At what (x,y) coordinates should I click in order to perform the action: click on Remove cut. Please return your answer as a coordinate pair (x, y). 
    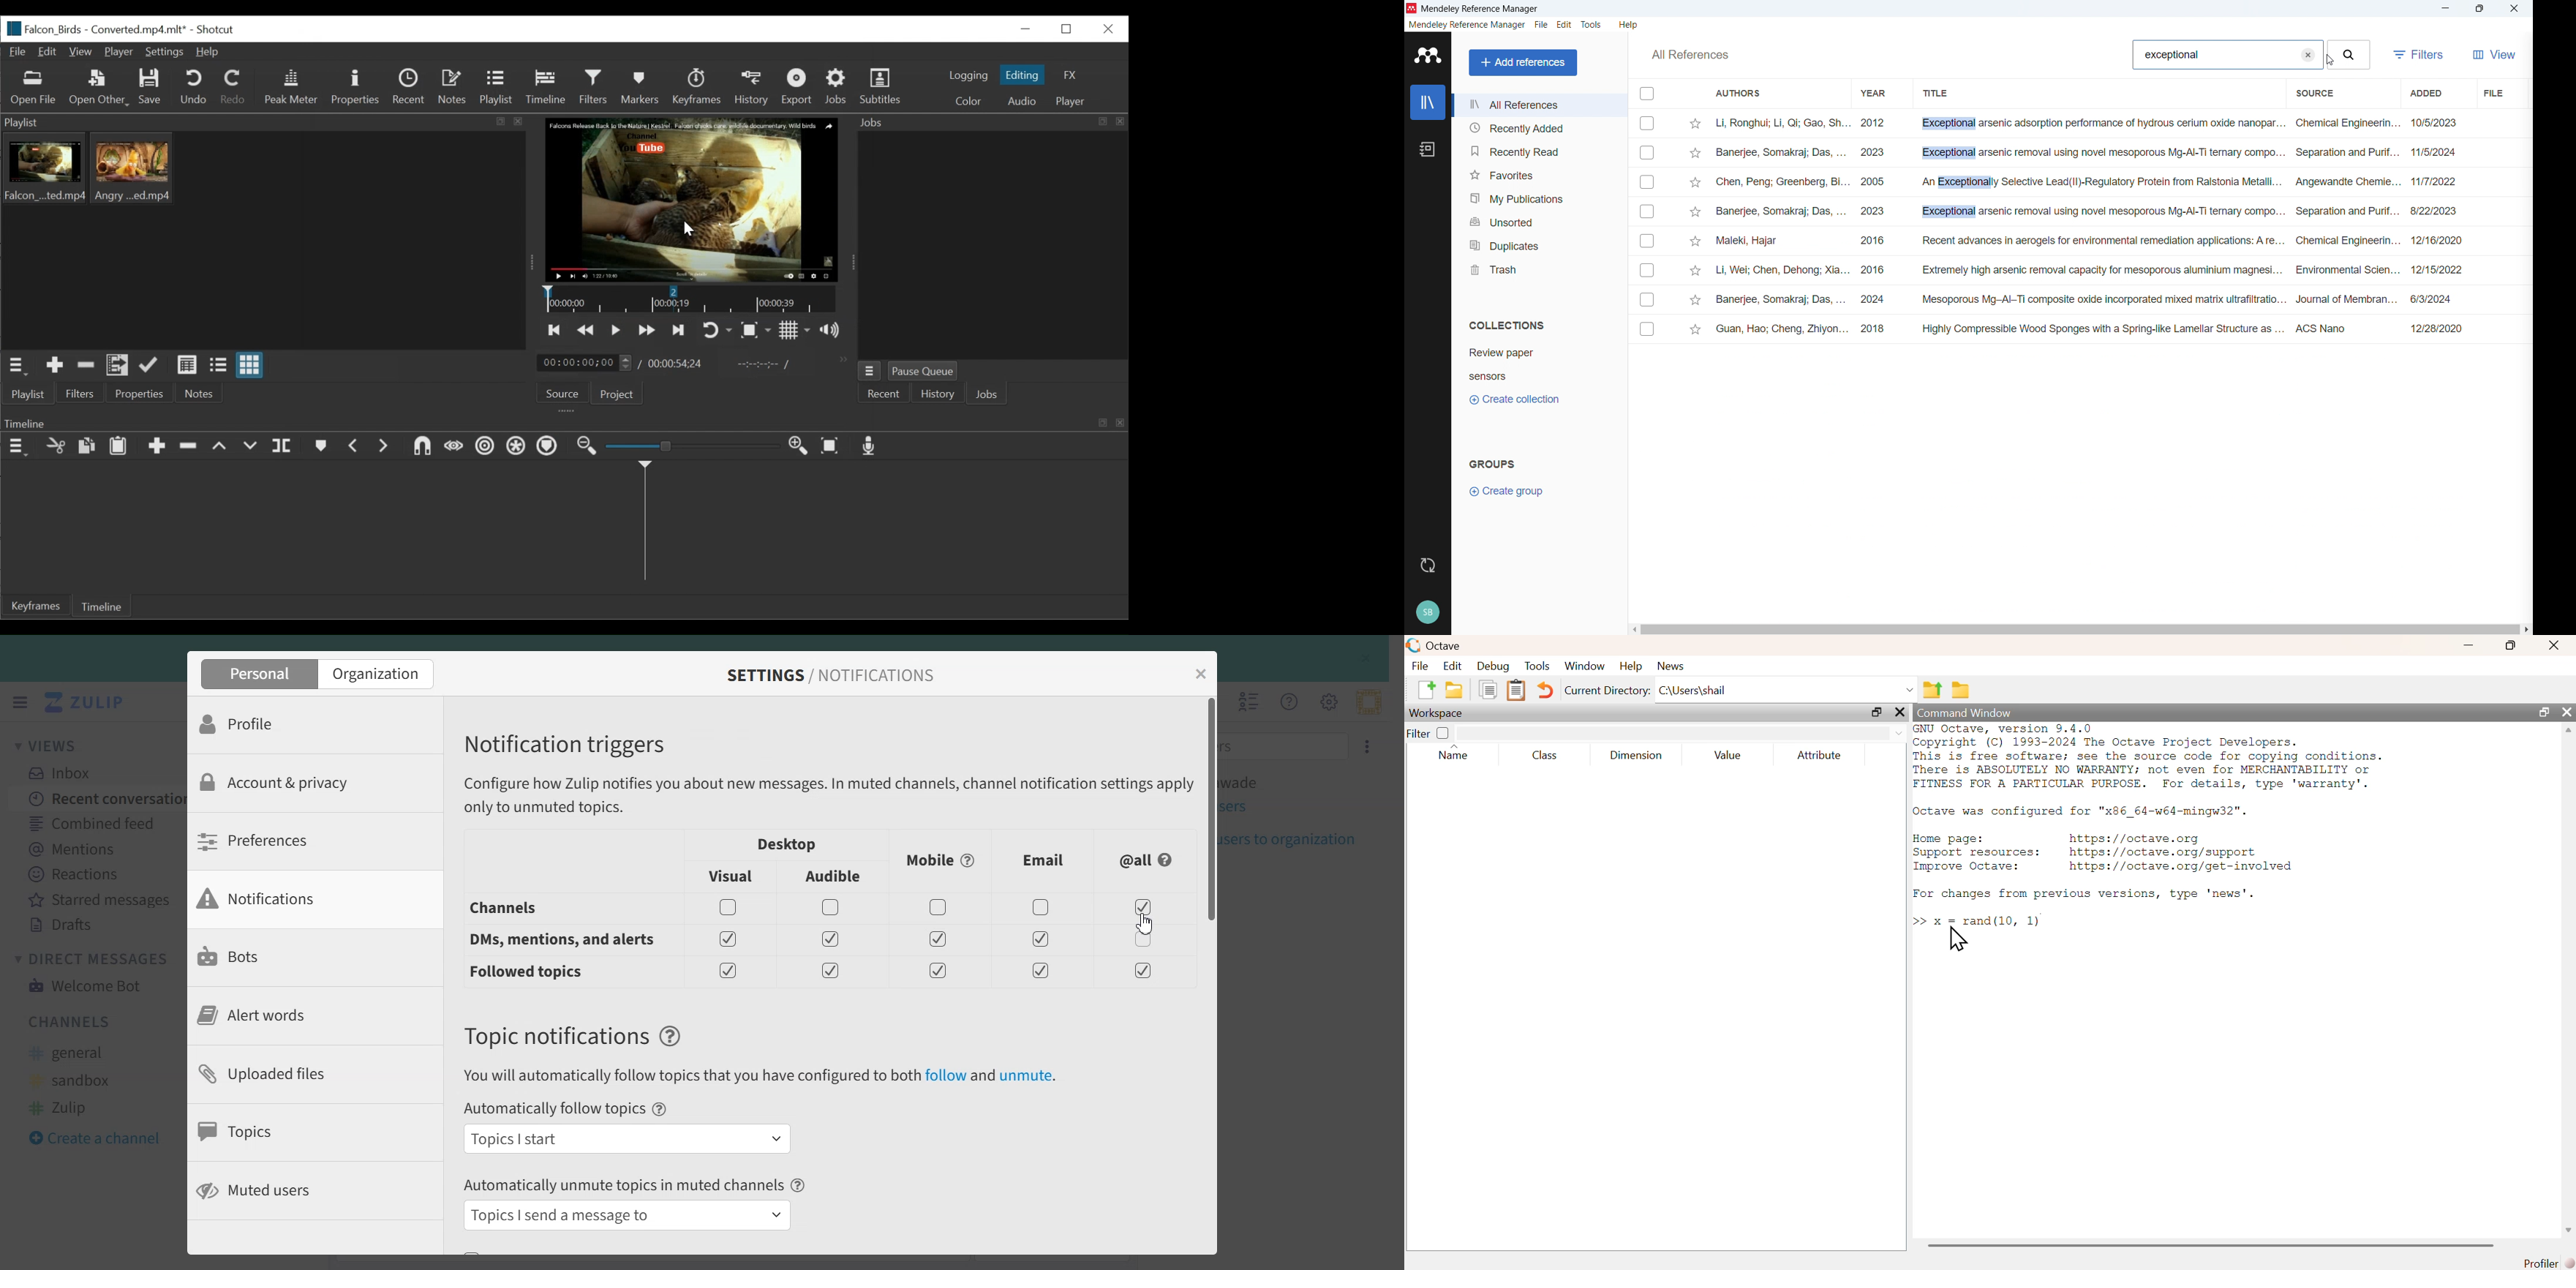
    Looking at the image, I should click on (83, 366).